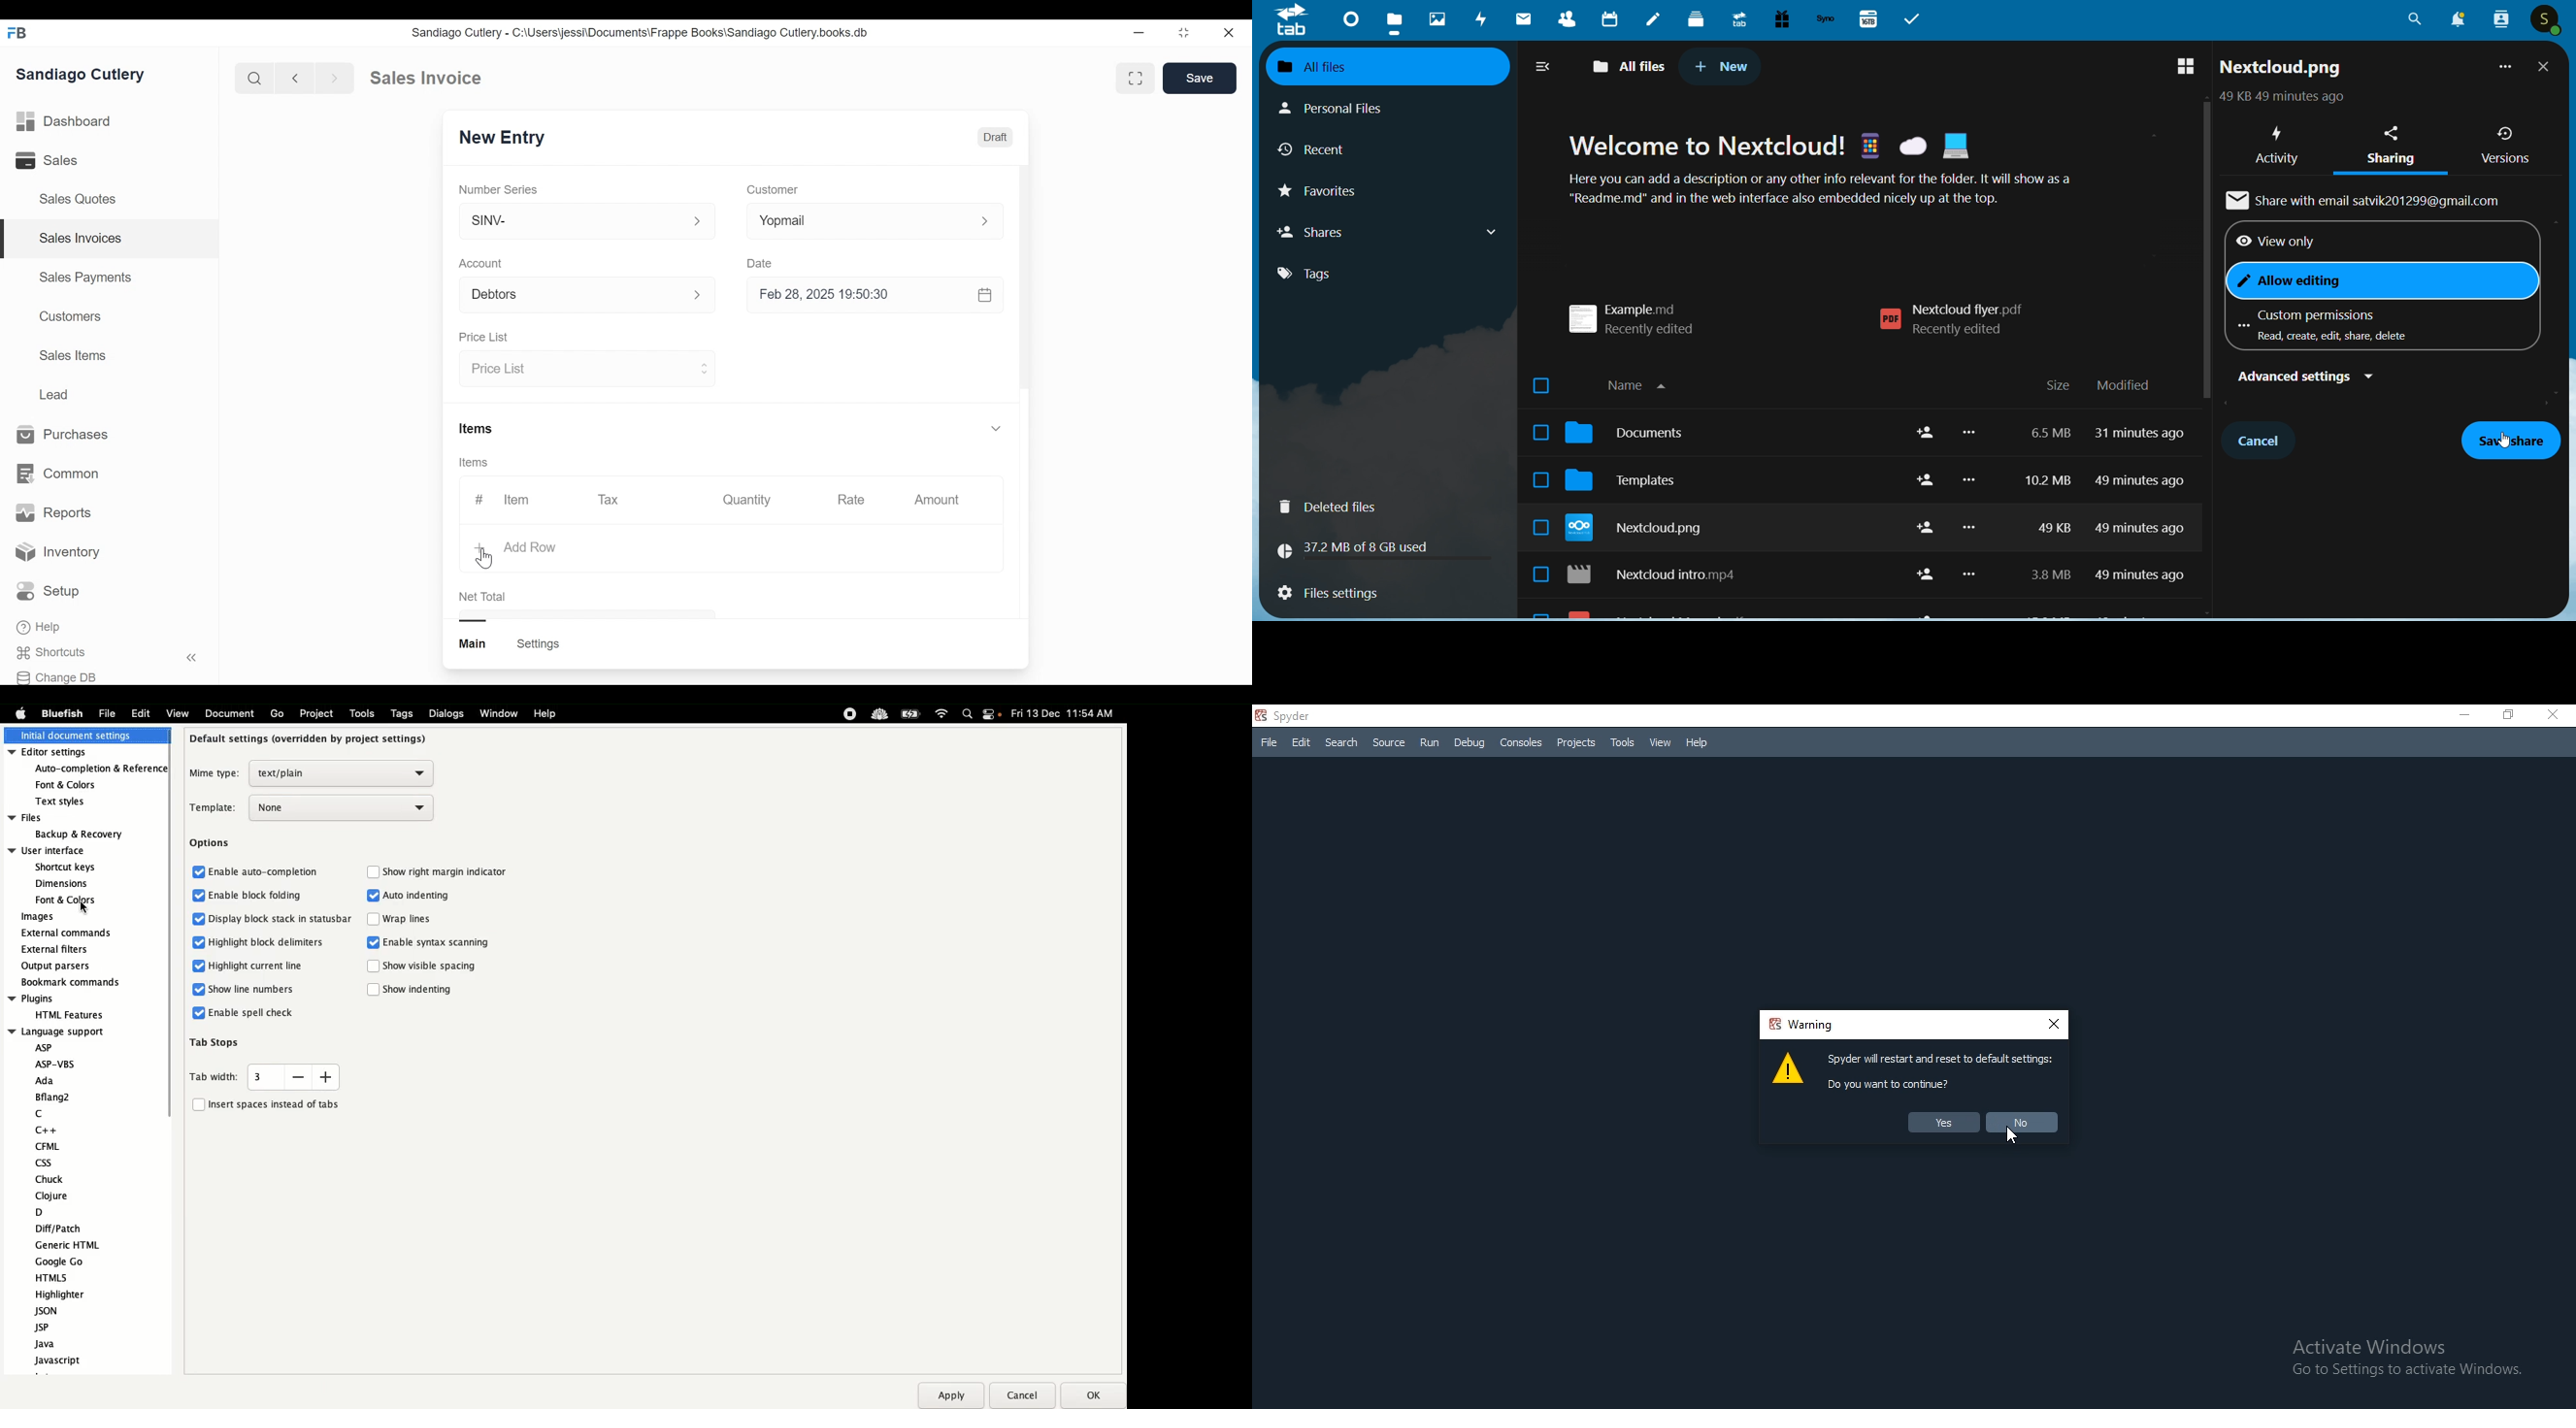 This screenshot has width=2576, height=1428. Describe the element at coordinates (2511, 441) in the screenshot. I see `save share` at that location.